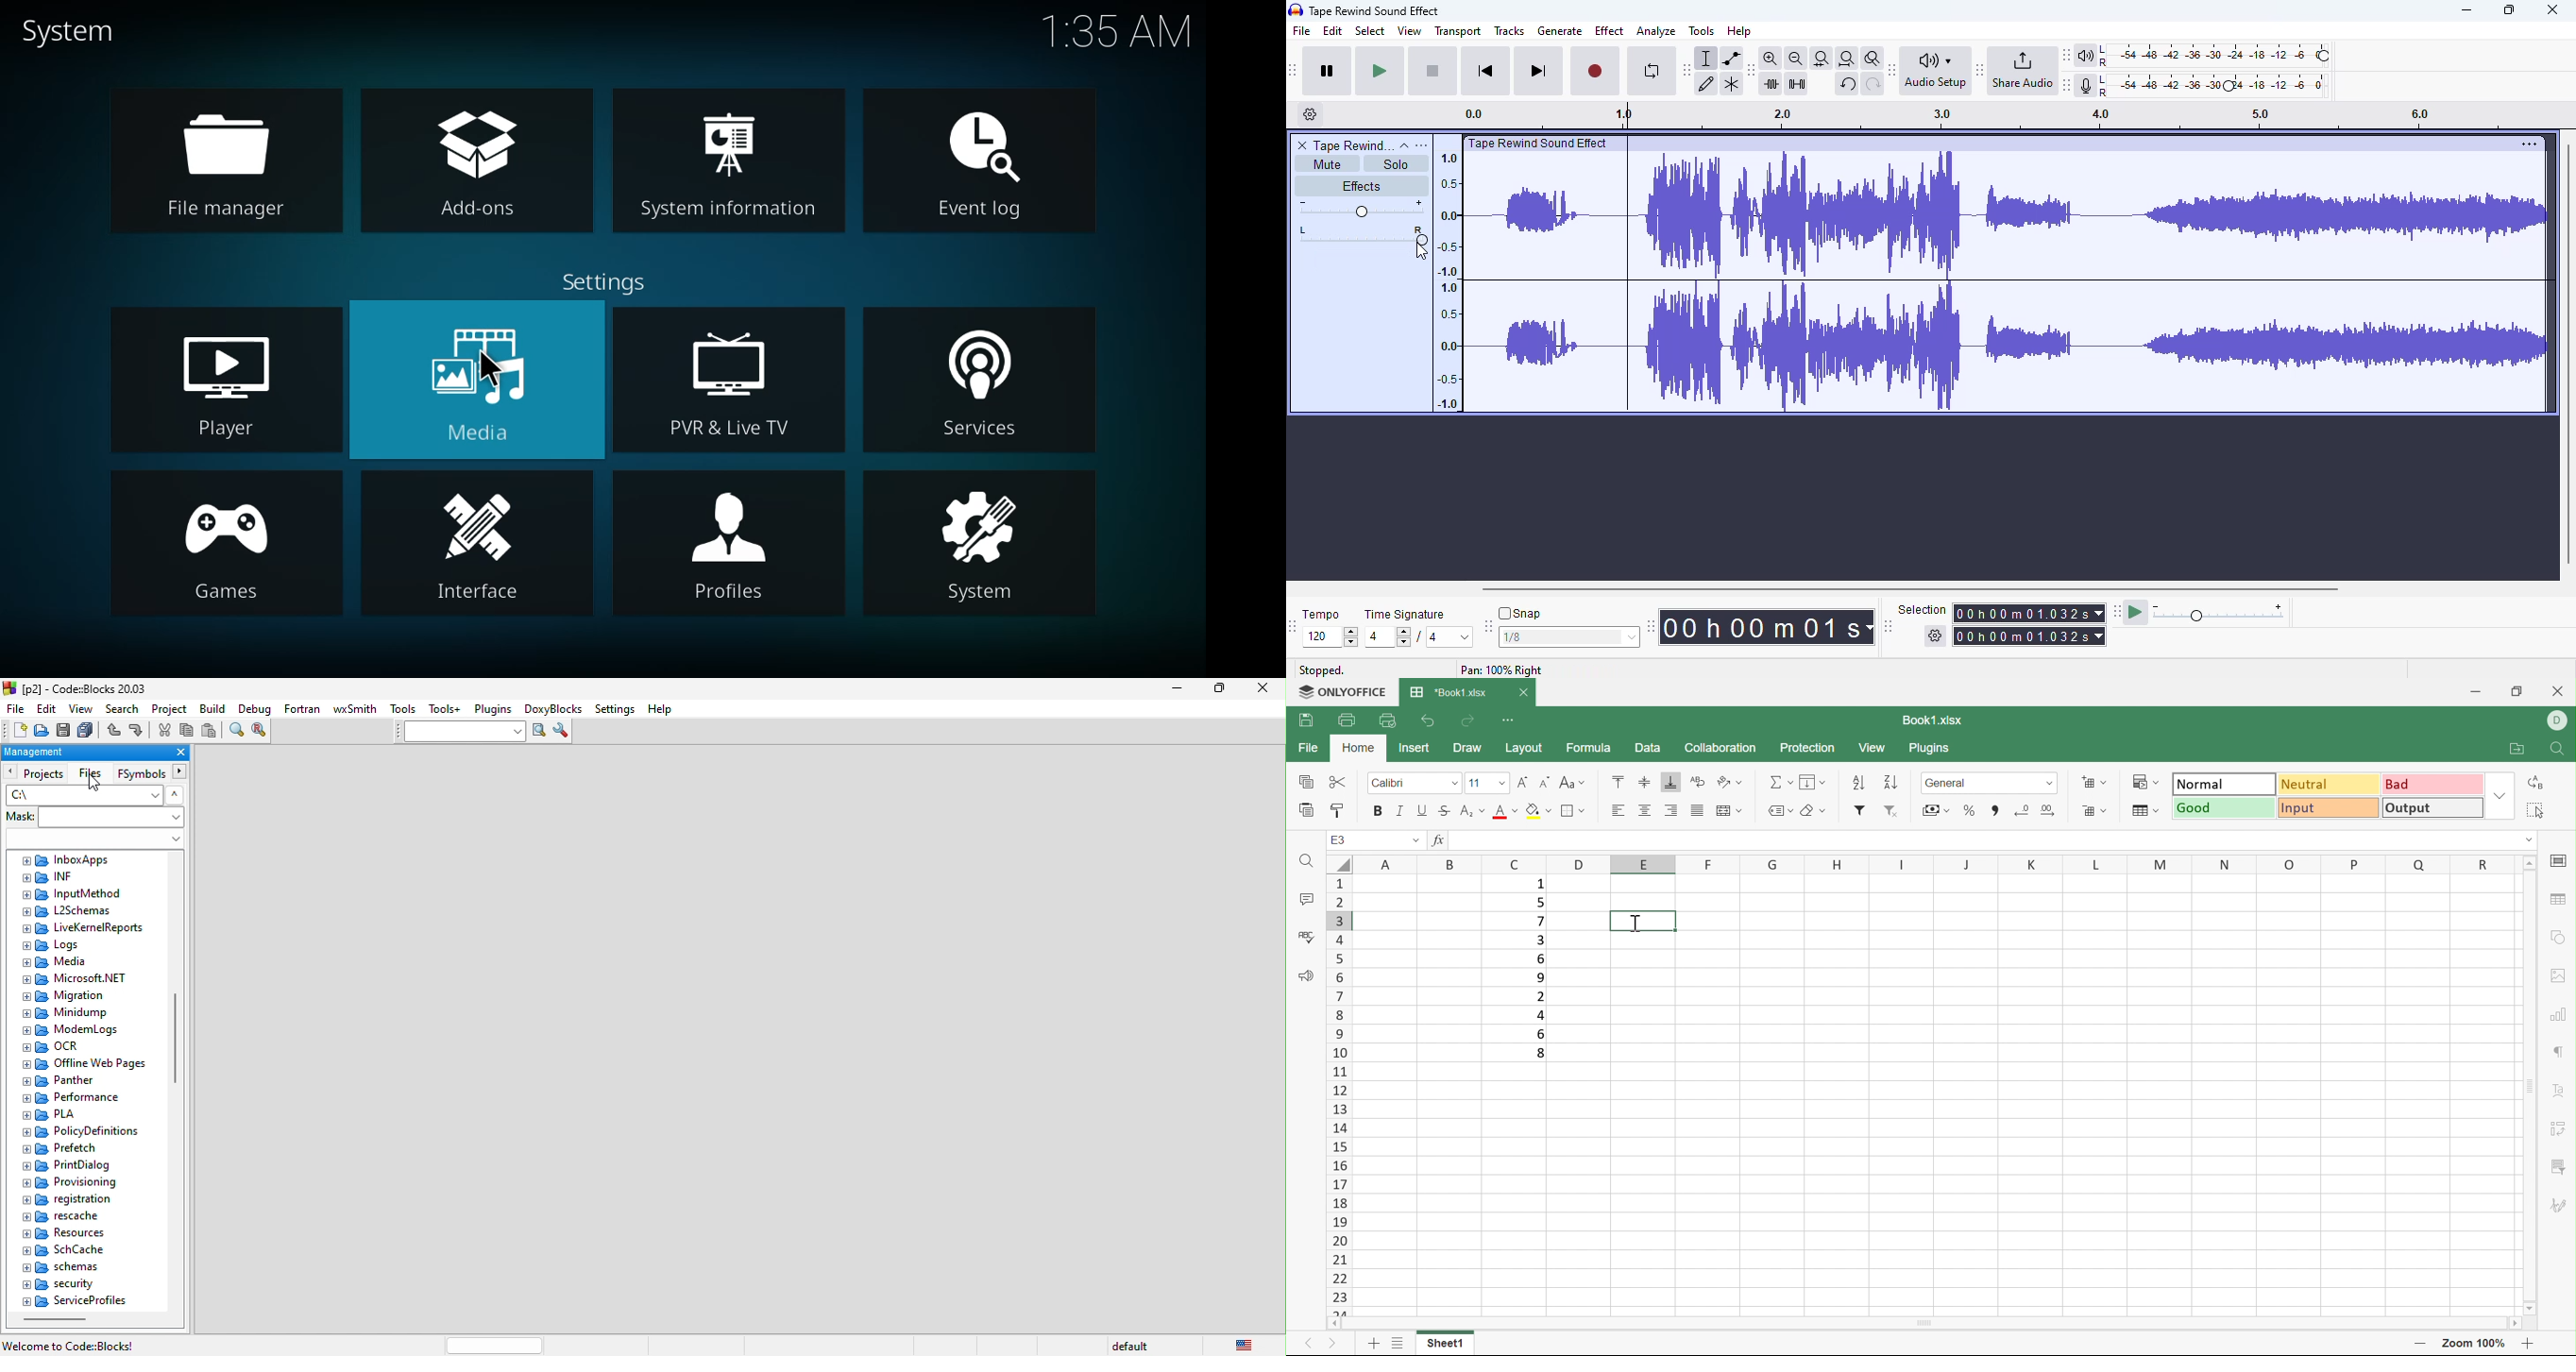 Image resolution: width=2576 pixels, height=1372 pixels. What do you see at coordinates (555, 708) in the screenshot?
I see `doxyblocks` at bounding box center [555, 708].